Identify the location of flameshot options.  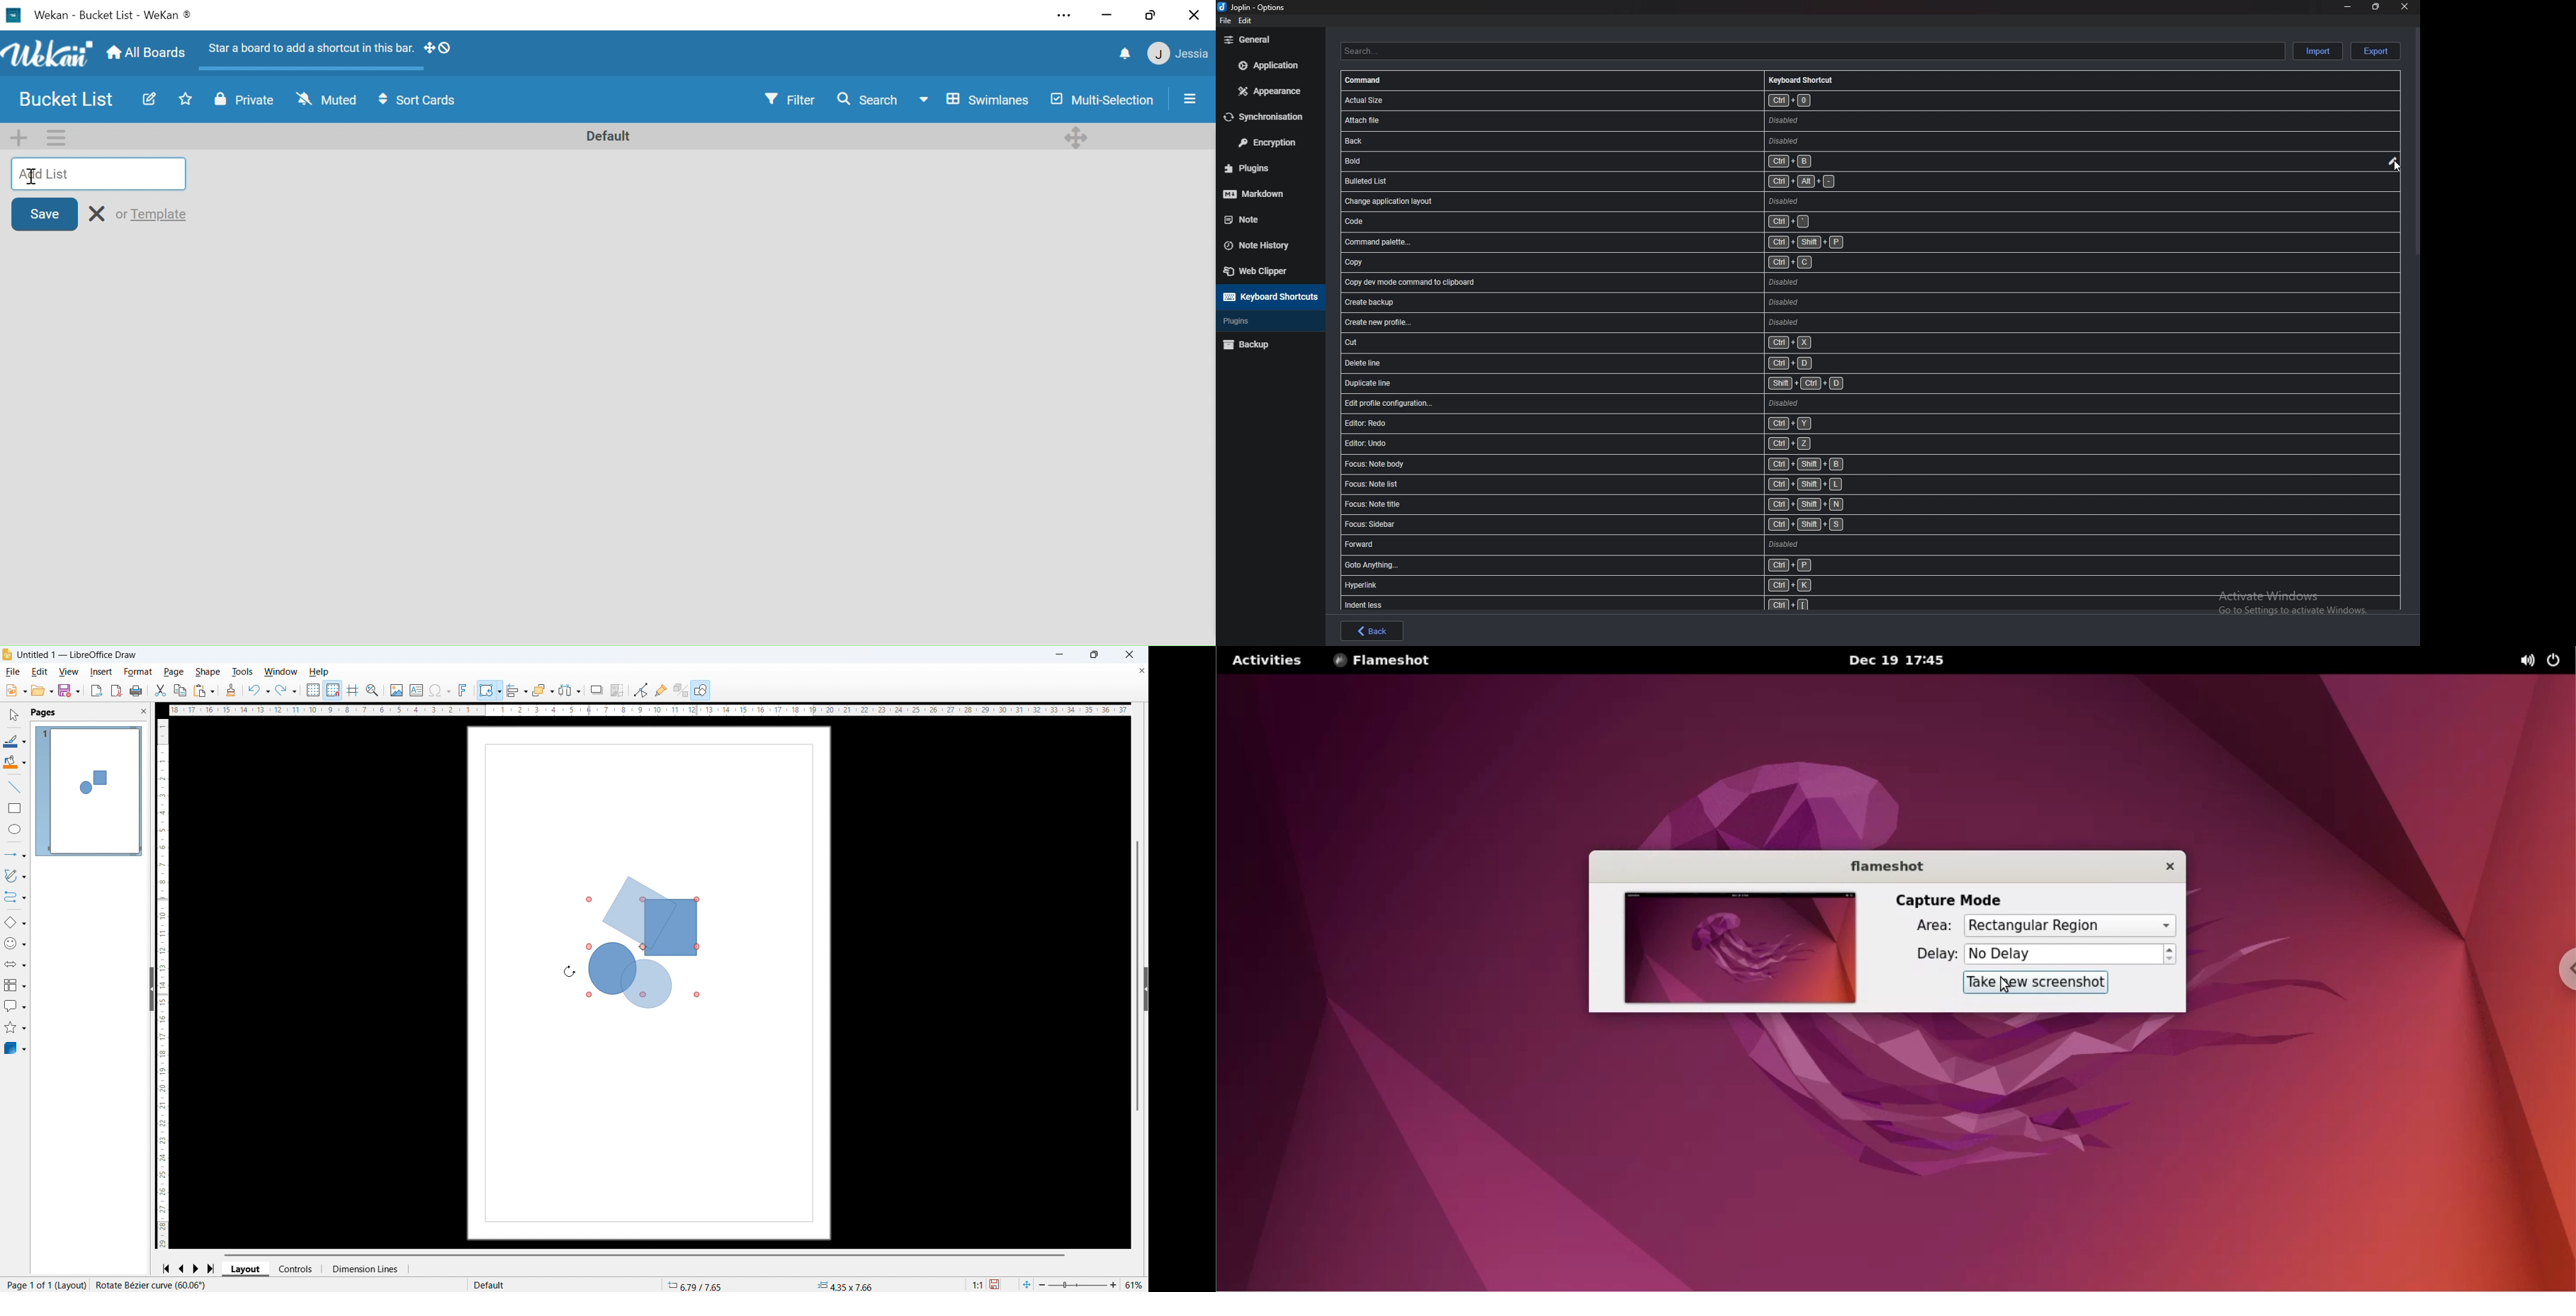
(1386, 660).